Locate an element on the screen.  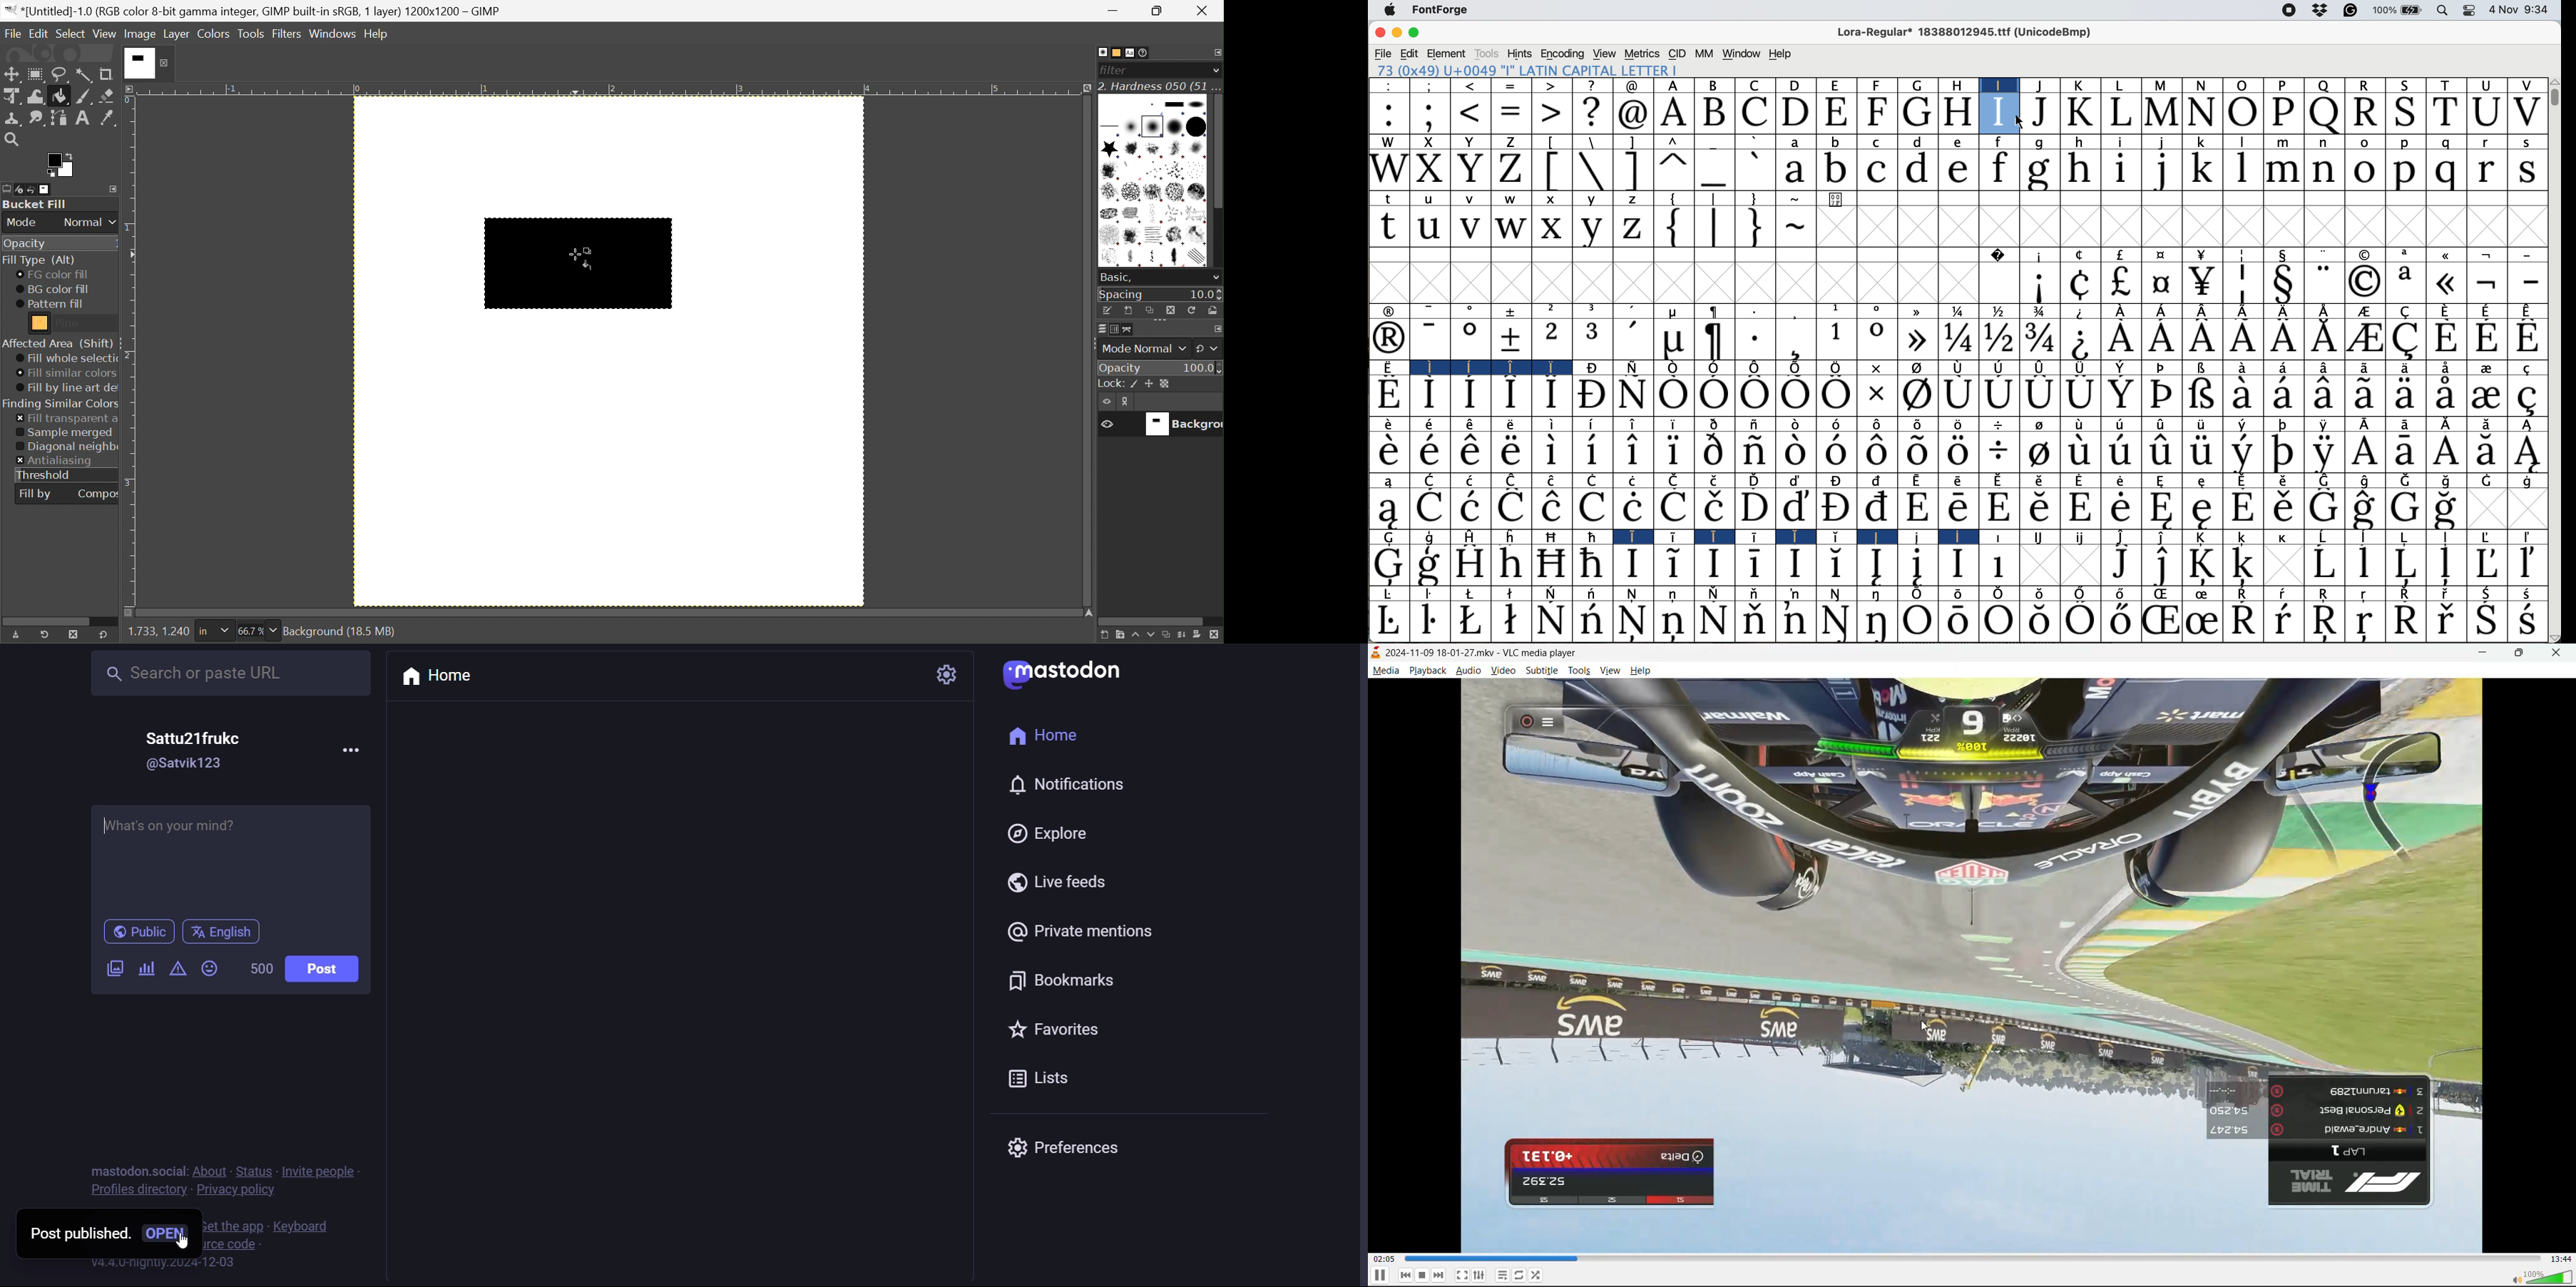
N is located at coordinates (2203, 85).